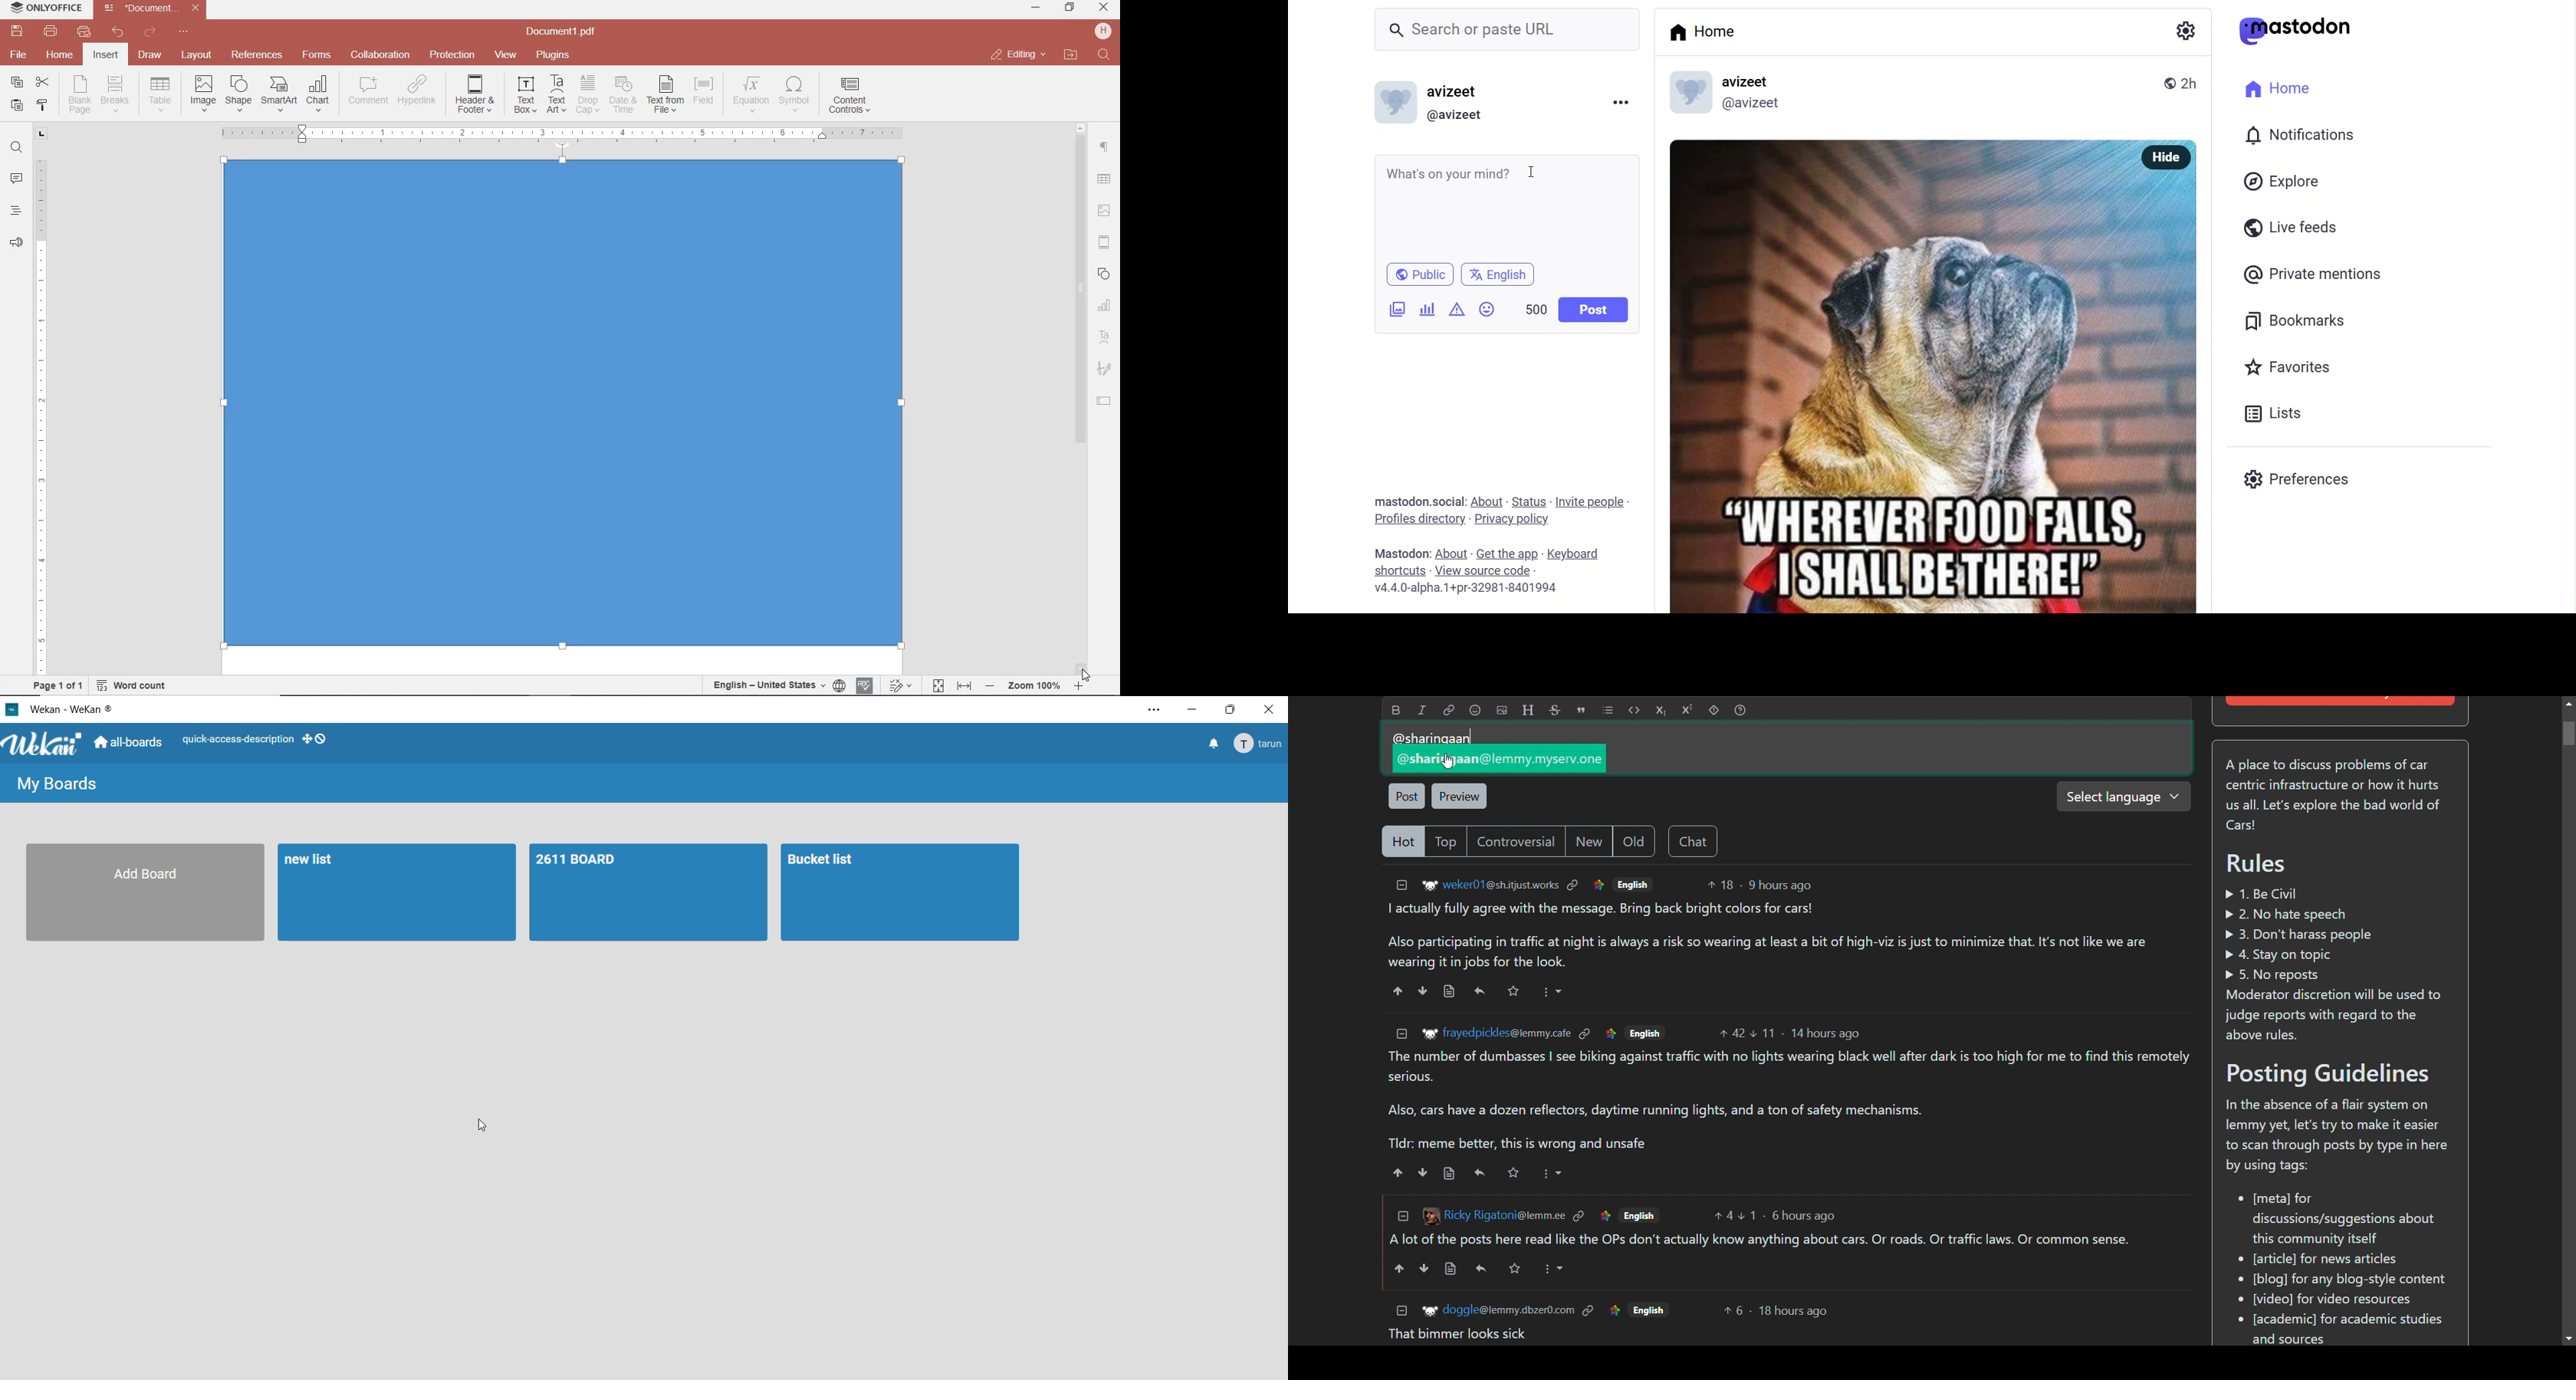 The width and height of the screenshot is (2576, 1400). What do you see at coordinates (2567, 703) in the screenshot?
I see `scroll up` at bounding box center [2567, 703].